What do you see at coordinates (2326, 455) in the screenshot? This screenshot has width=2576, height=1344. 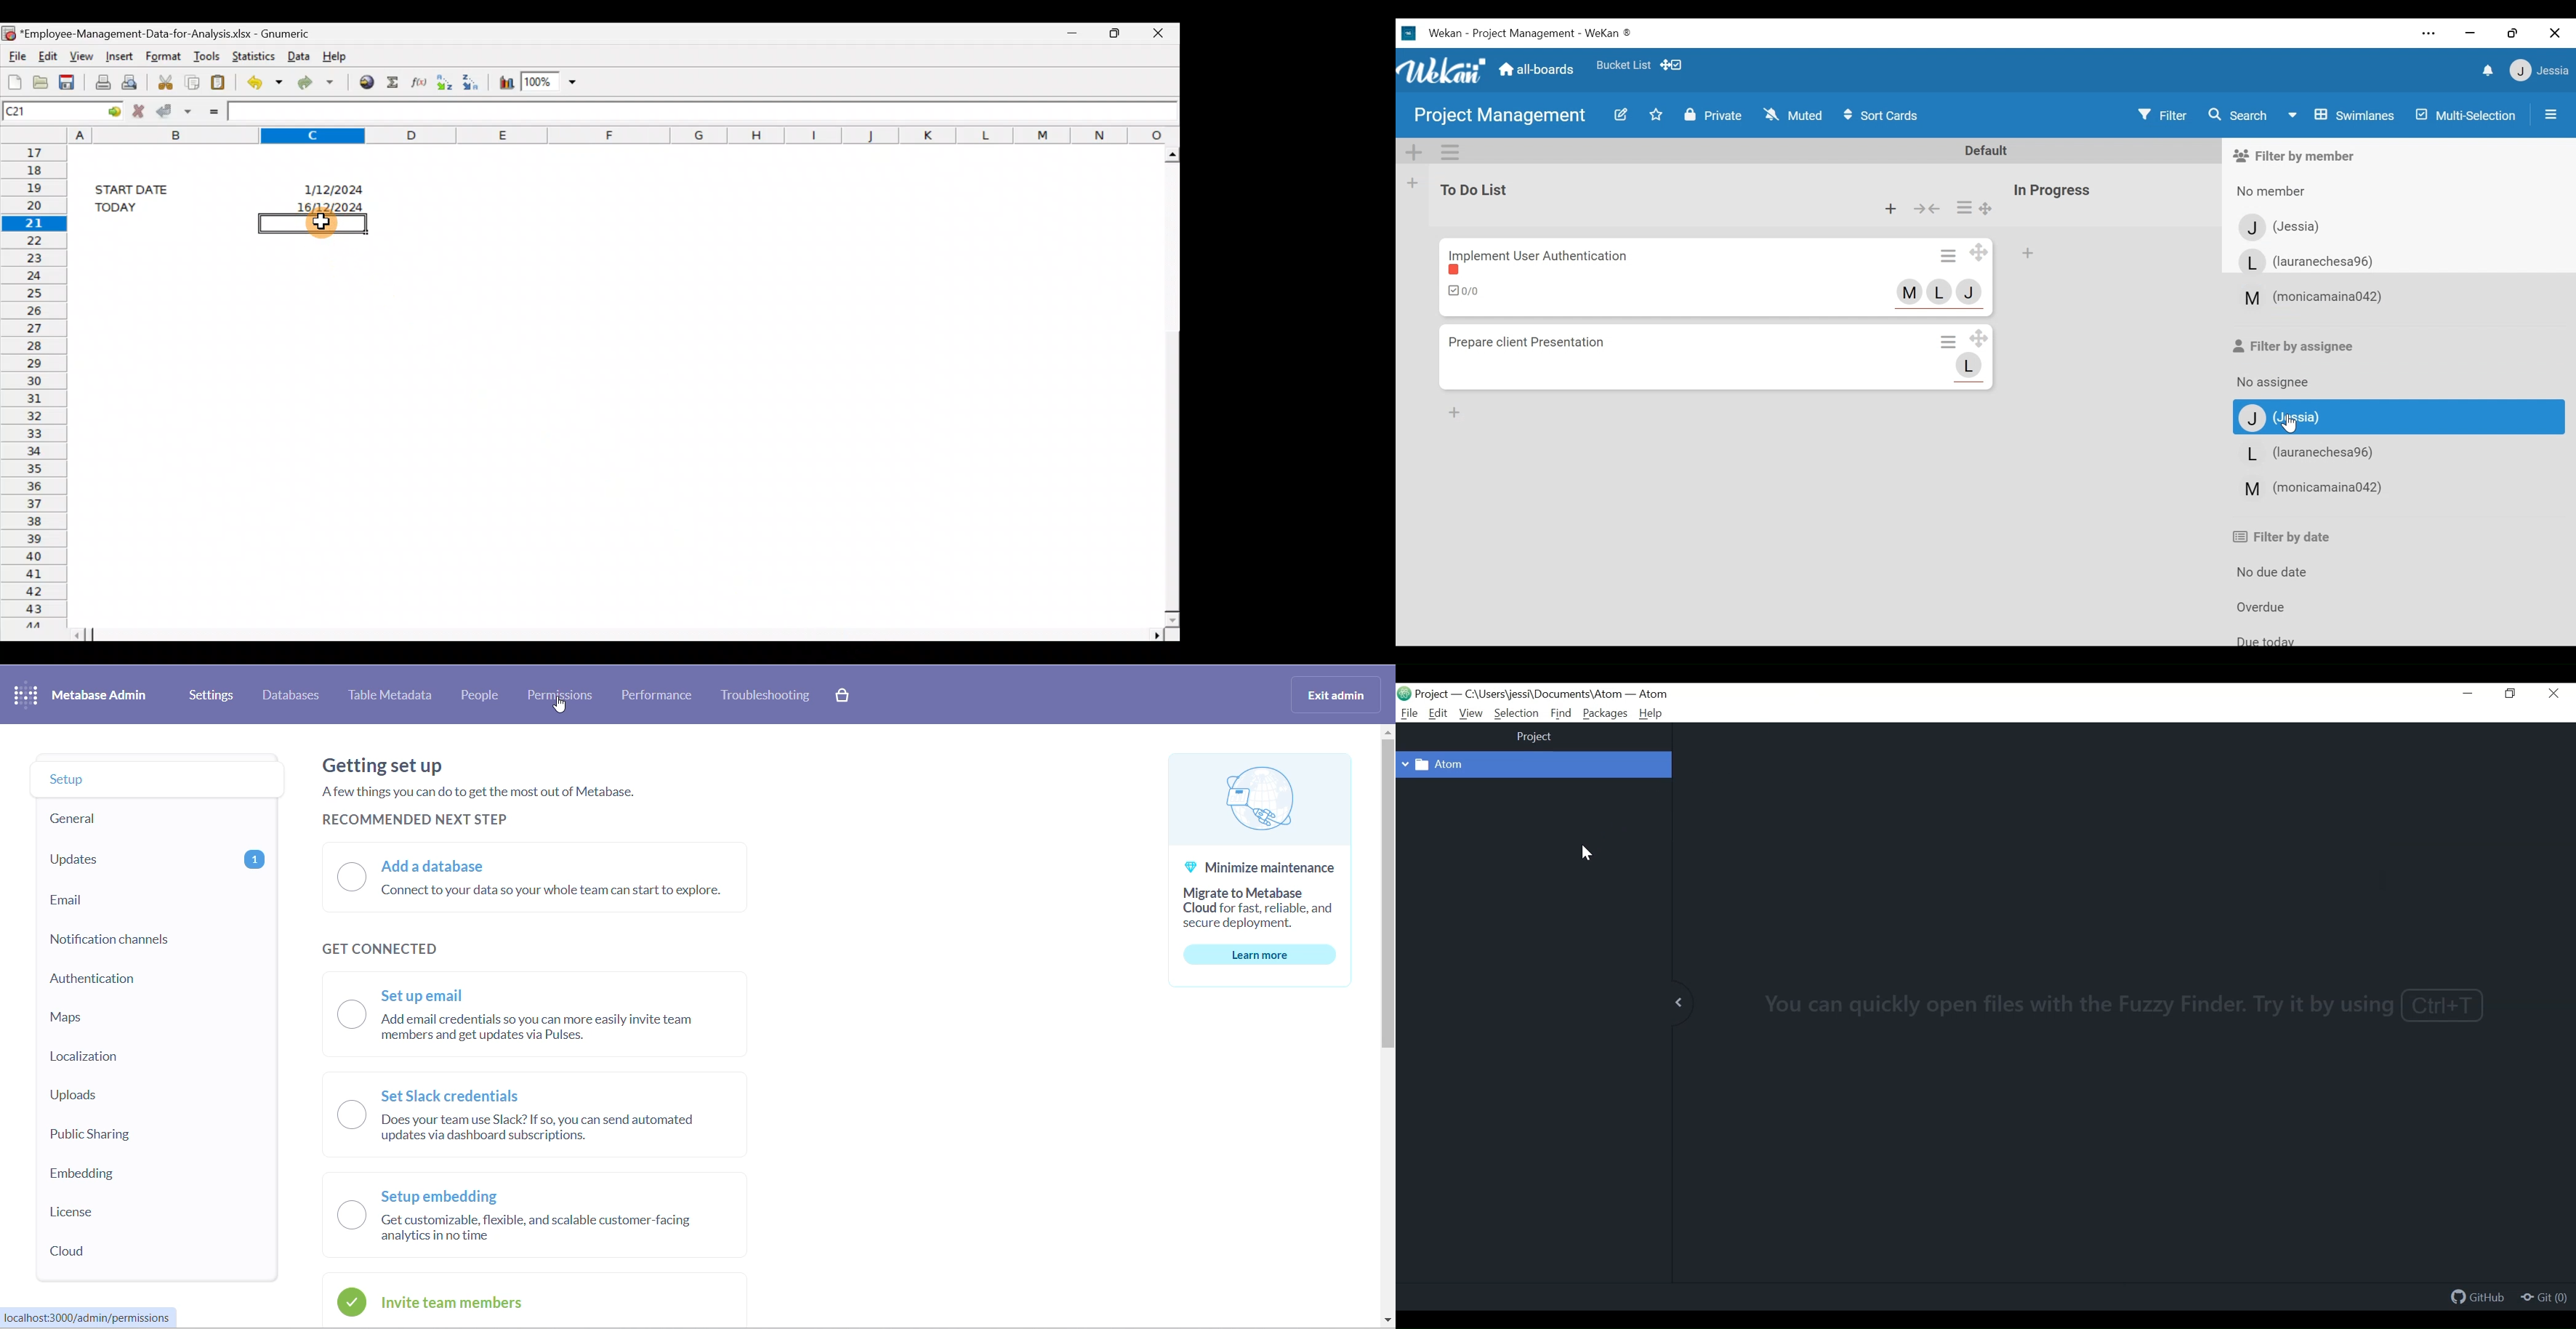 I see `Member` at bounding box center [2326, 455].